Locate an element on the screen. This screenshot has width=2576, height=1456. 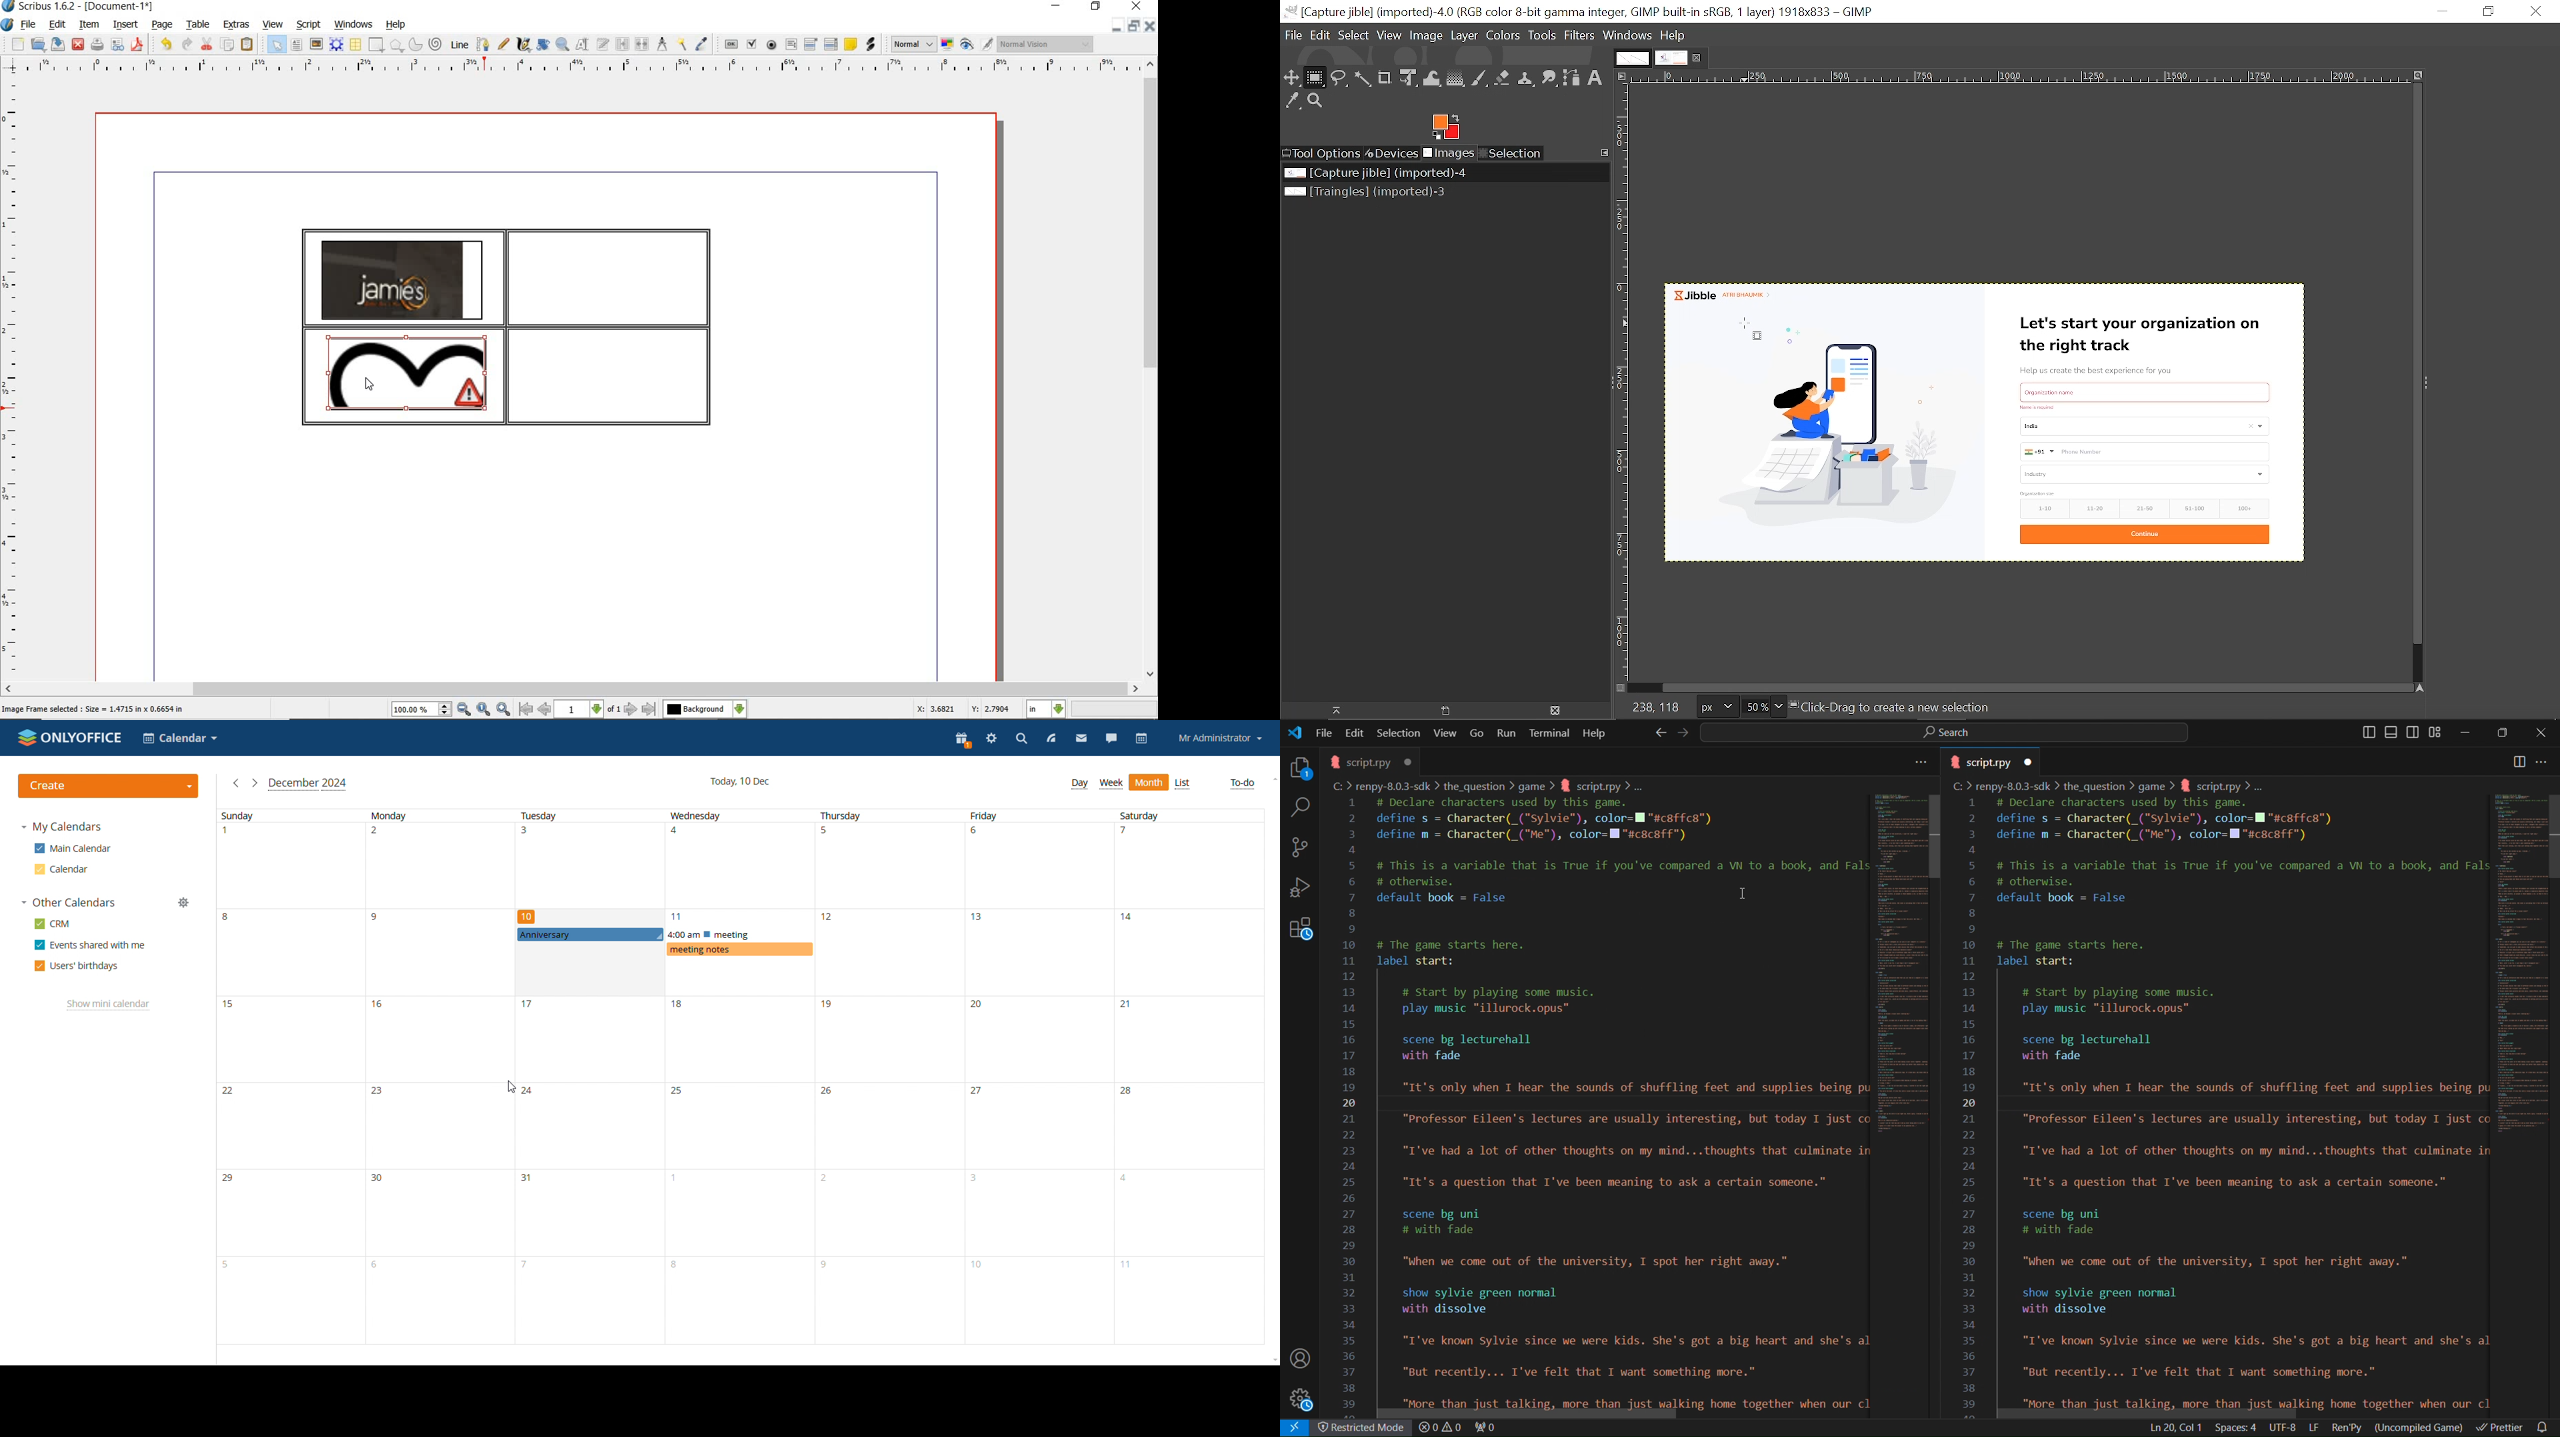
preview mode is located at coordinates (968, 46).